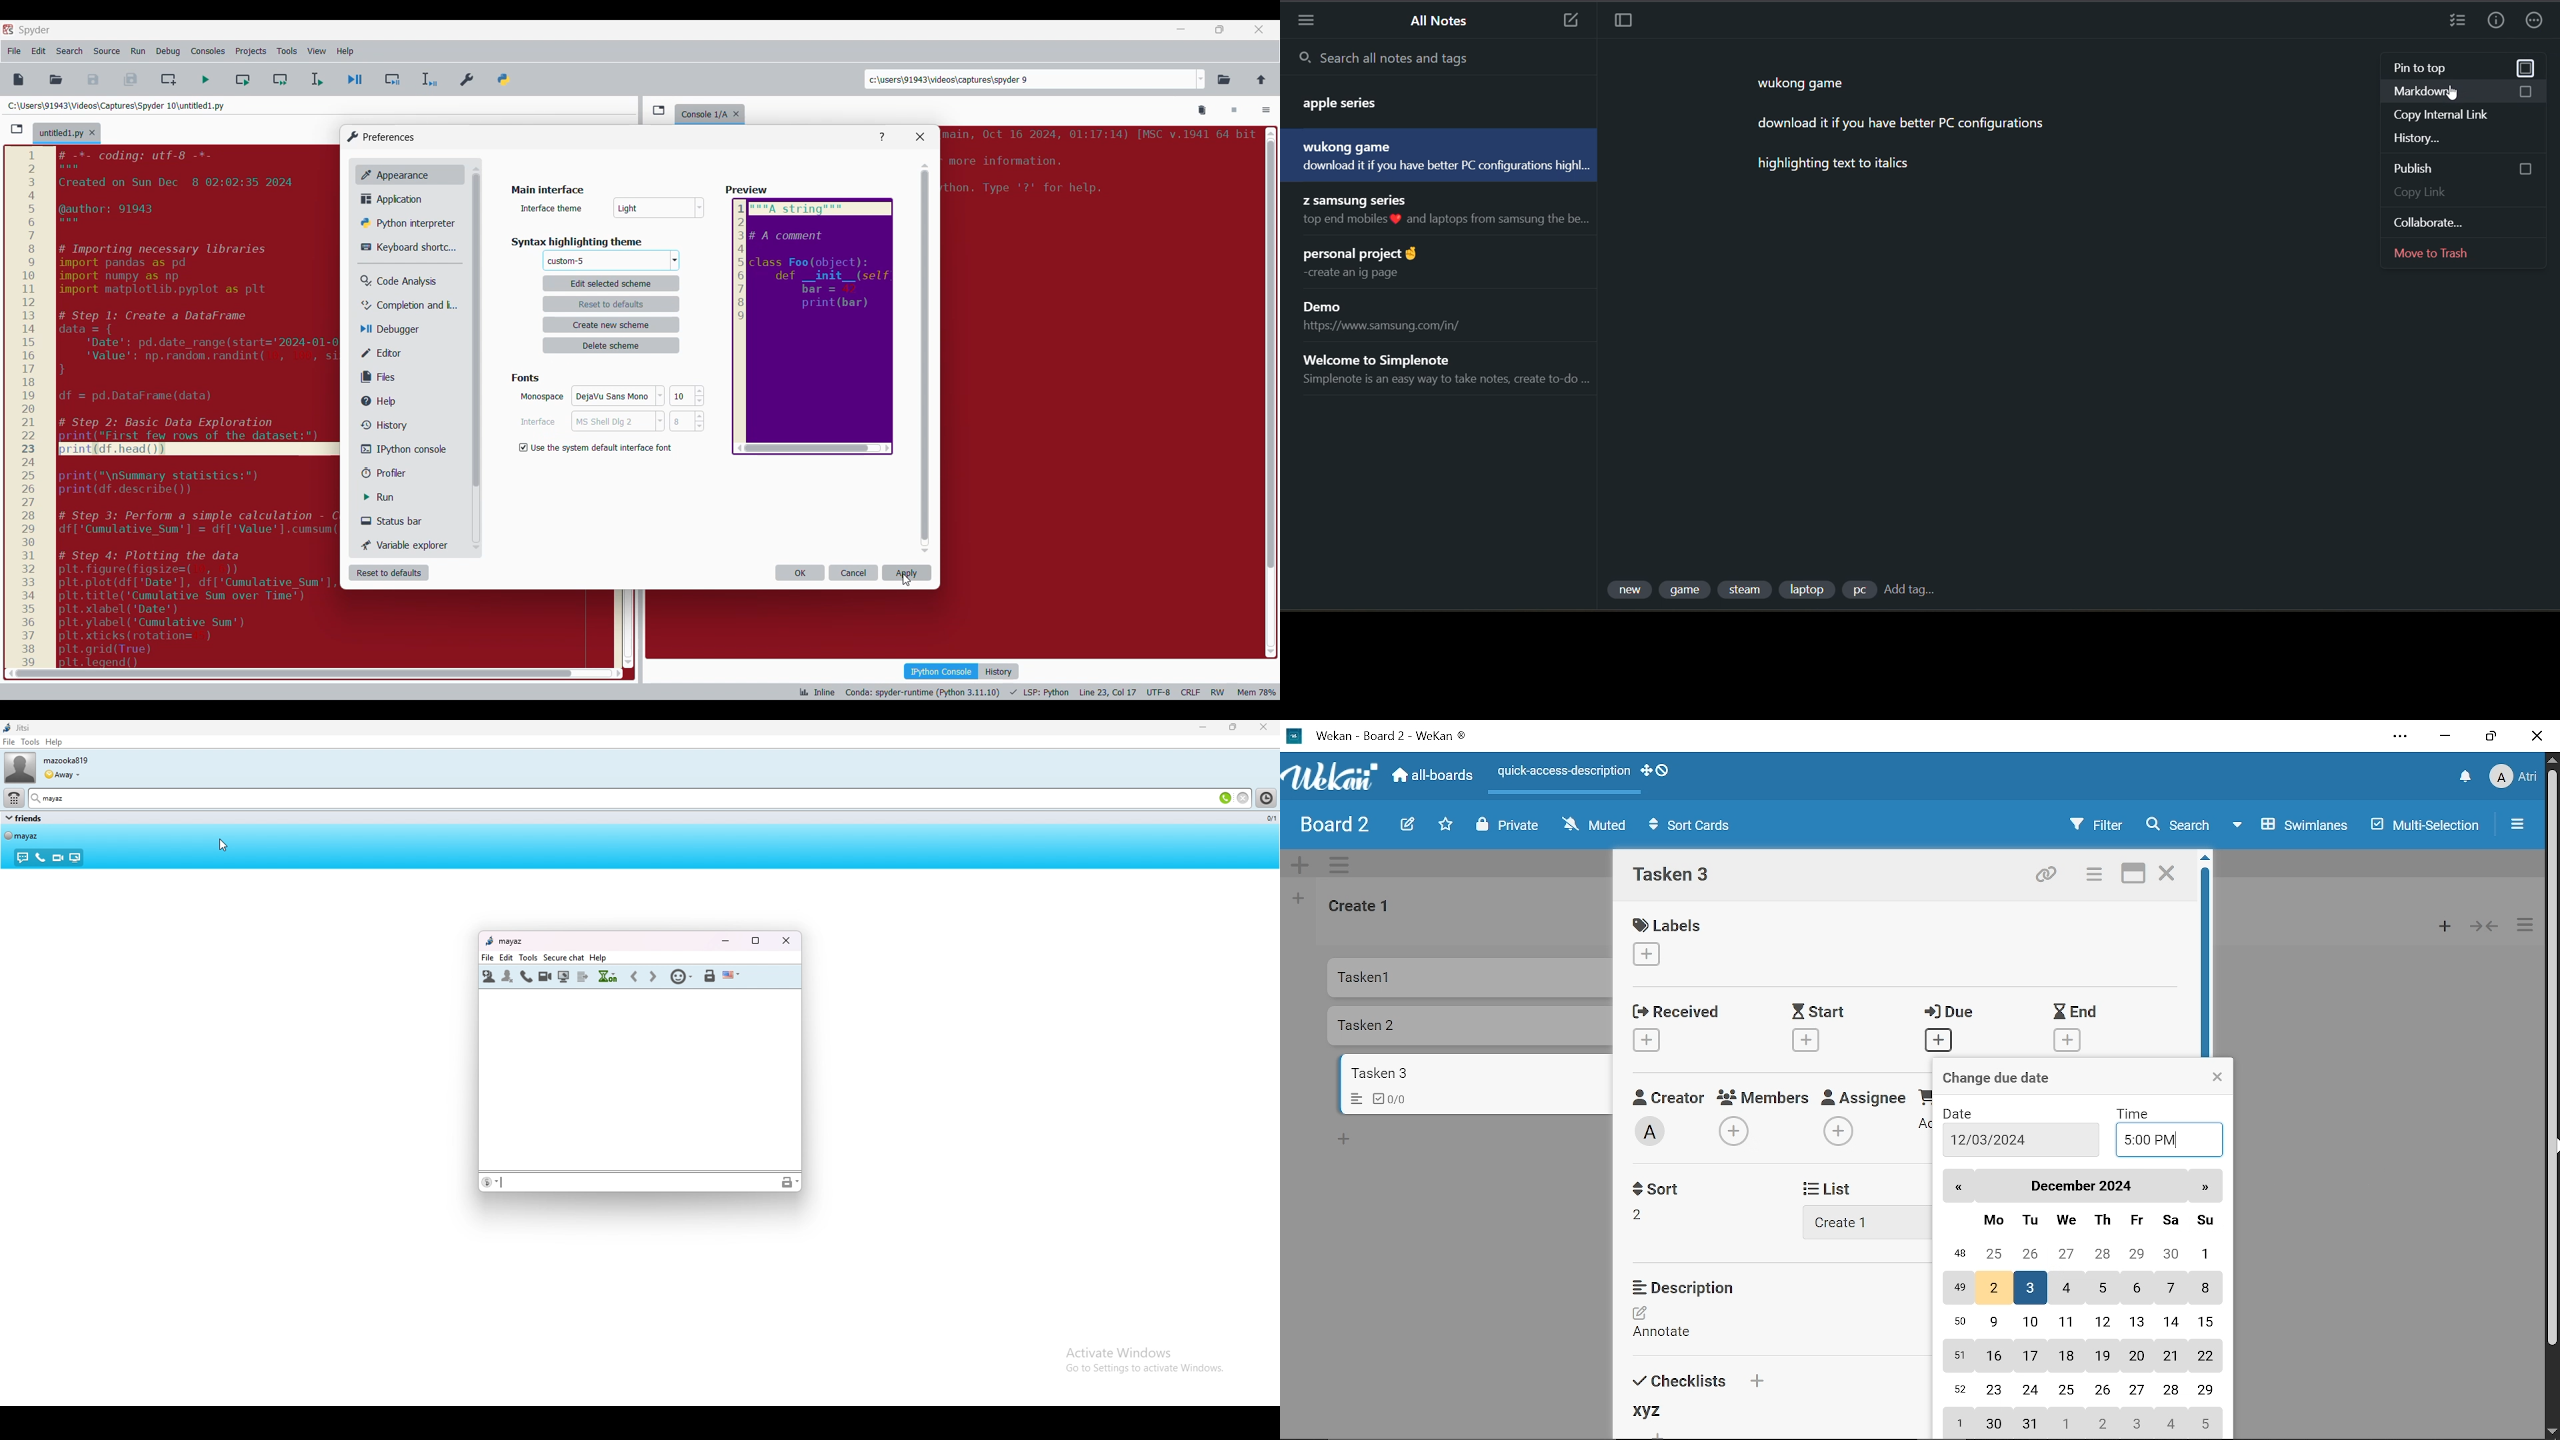 The height and width of the screenshot is (1456, 2576). Describe the element at coordinates (1097, 167) in the screenshot. I see `code` at that location.